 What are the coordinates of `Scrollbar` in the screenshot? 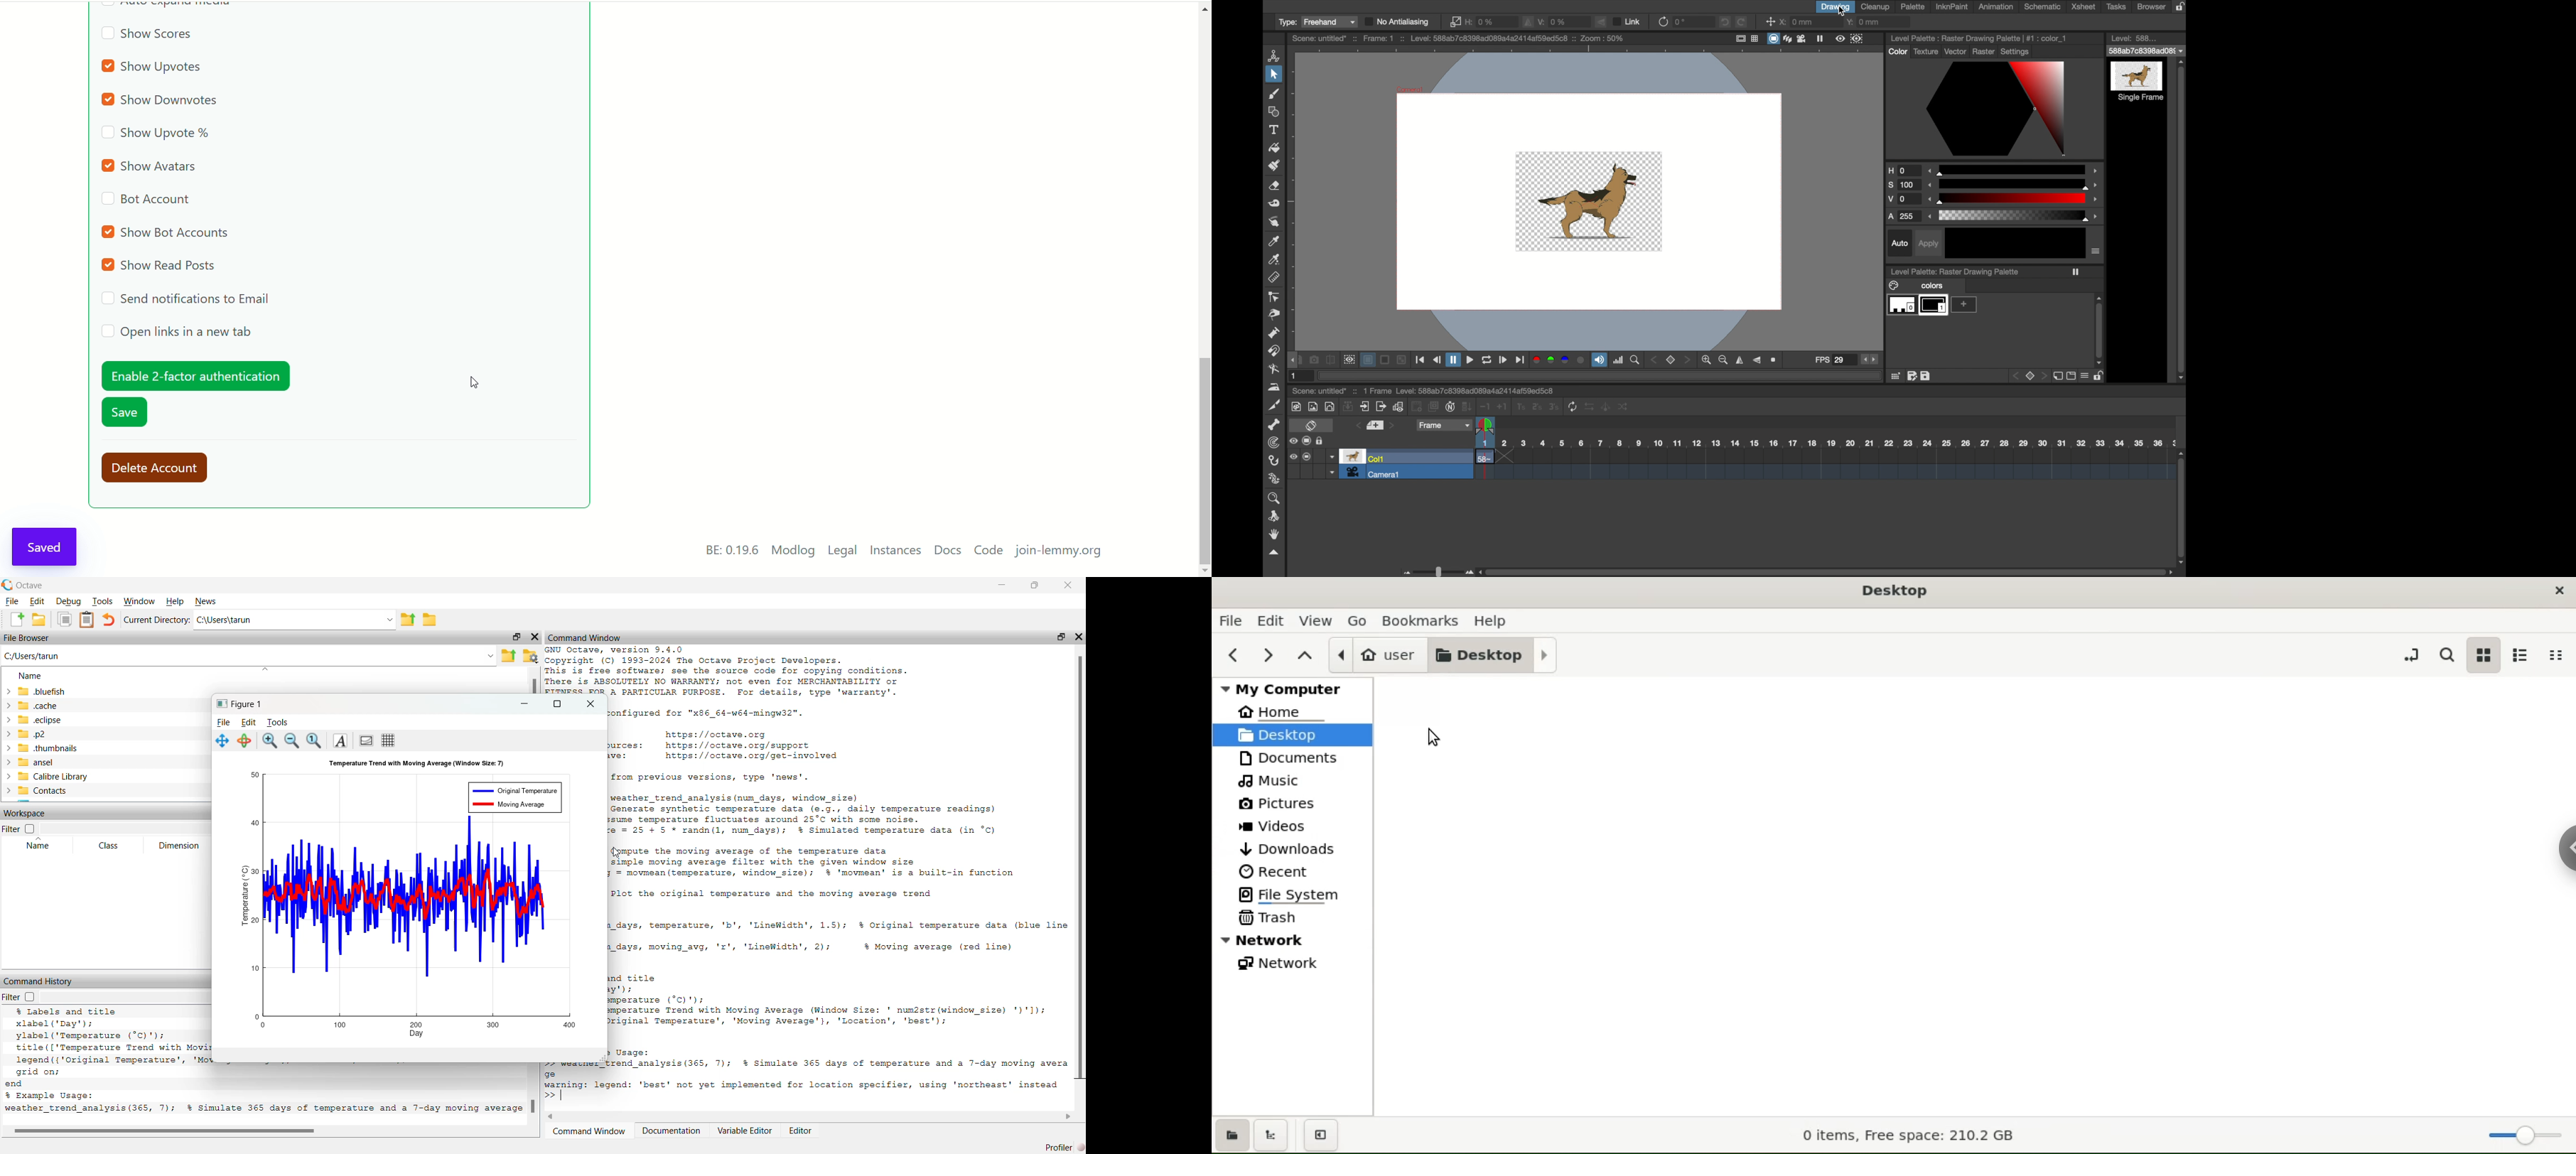 It's located at (532, 686).